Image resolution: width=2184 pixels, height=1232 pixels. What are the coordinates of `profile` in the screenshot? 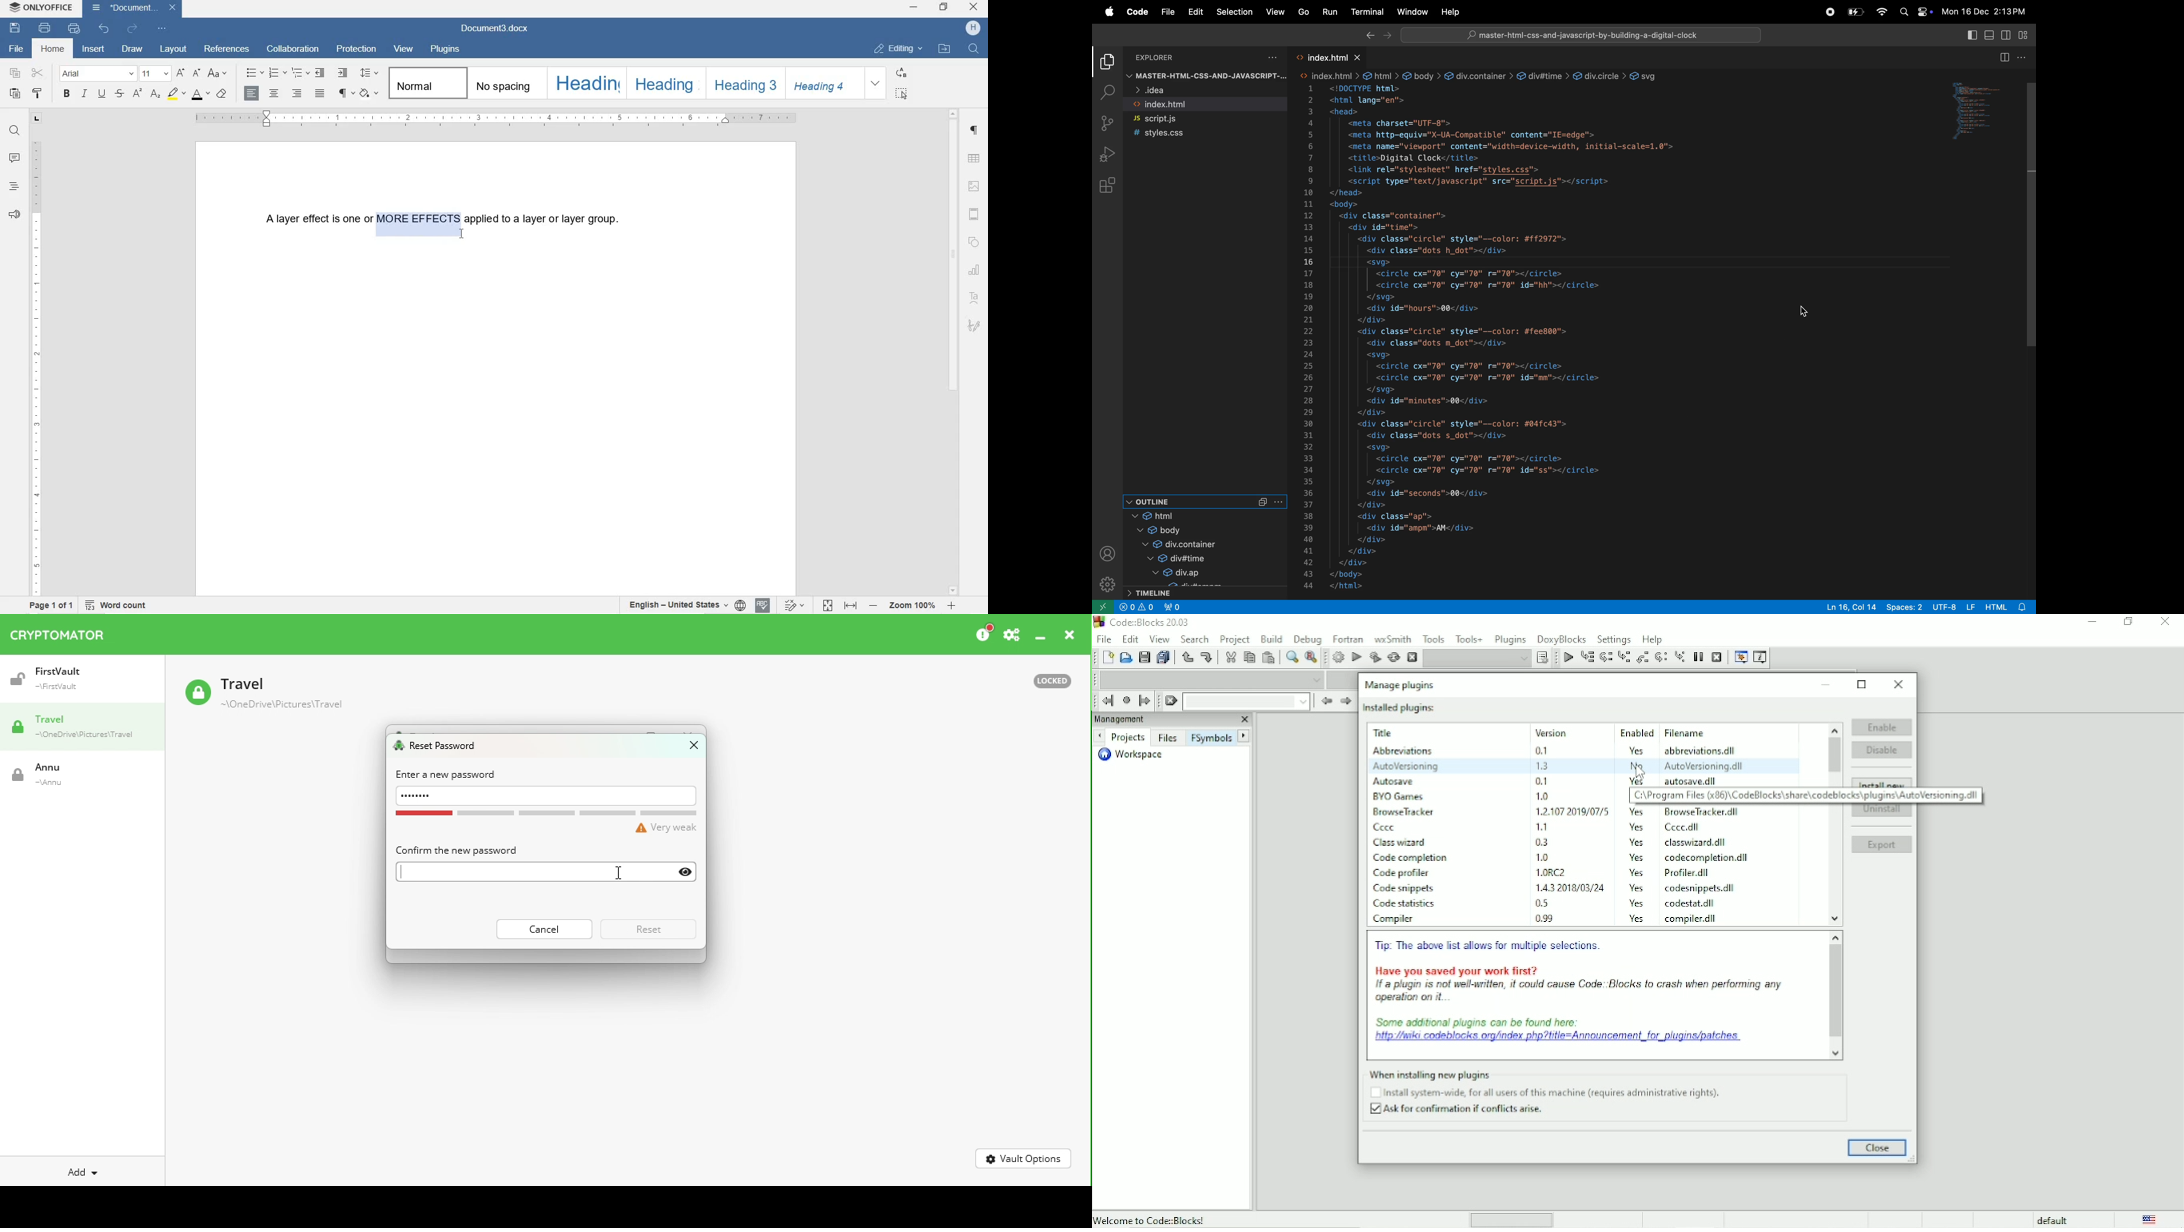 It's located at (1109, 554).